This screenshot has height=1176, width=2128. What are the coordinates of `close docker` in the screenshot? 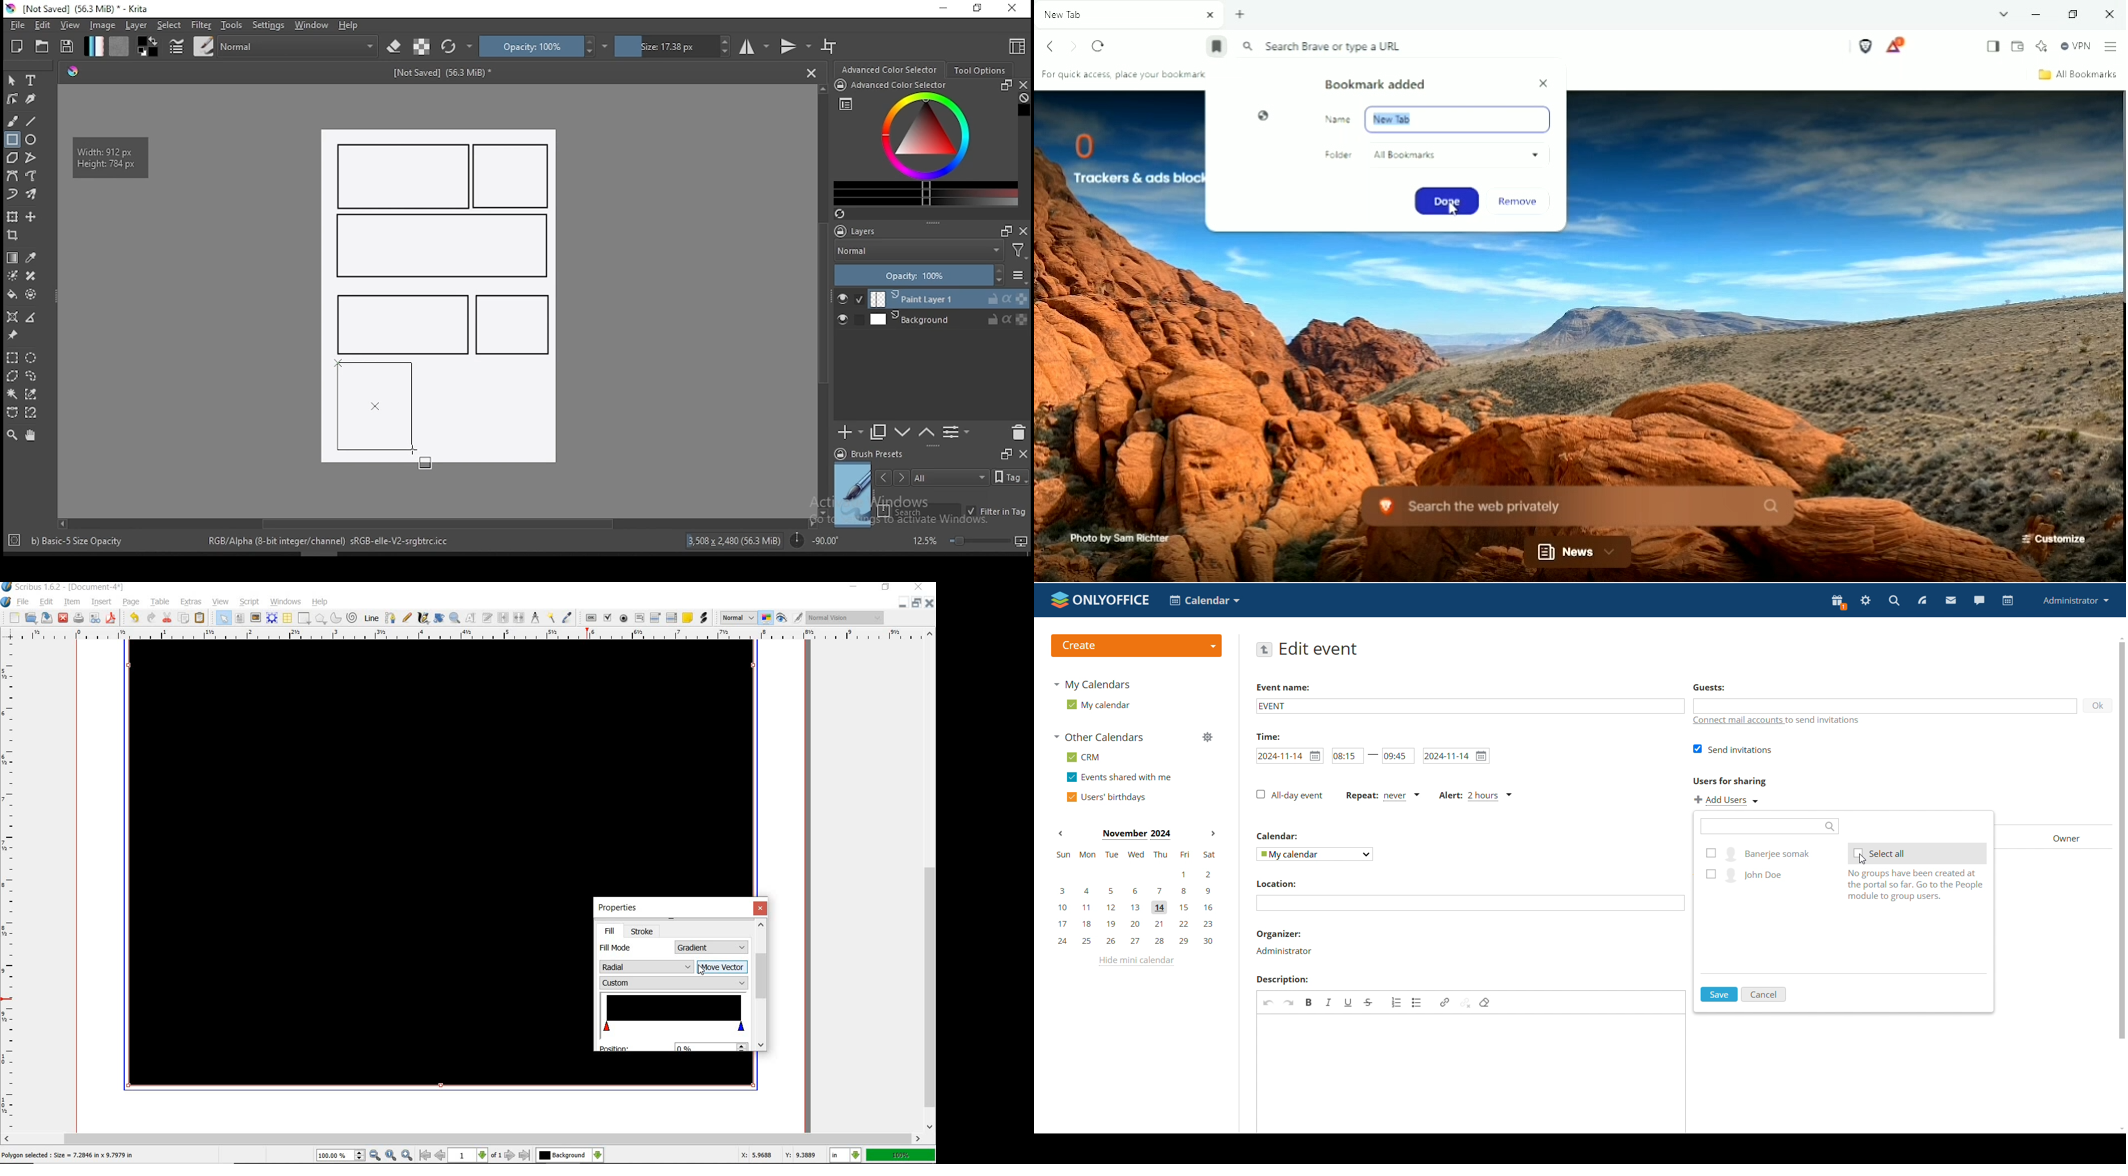 It's located at (1024, 230).